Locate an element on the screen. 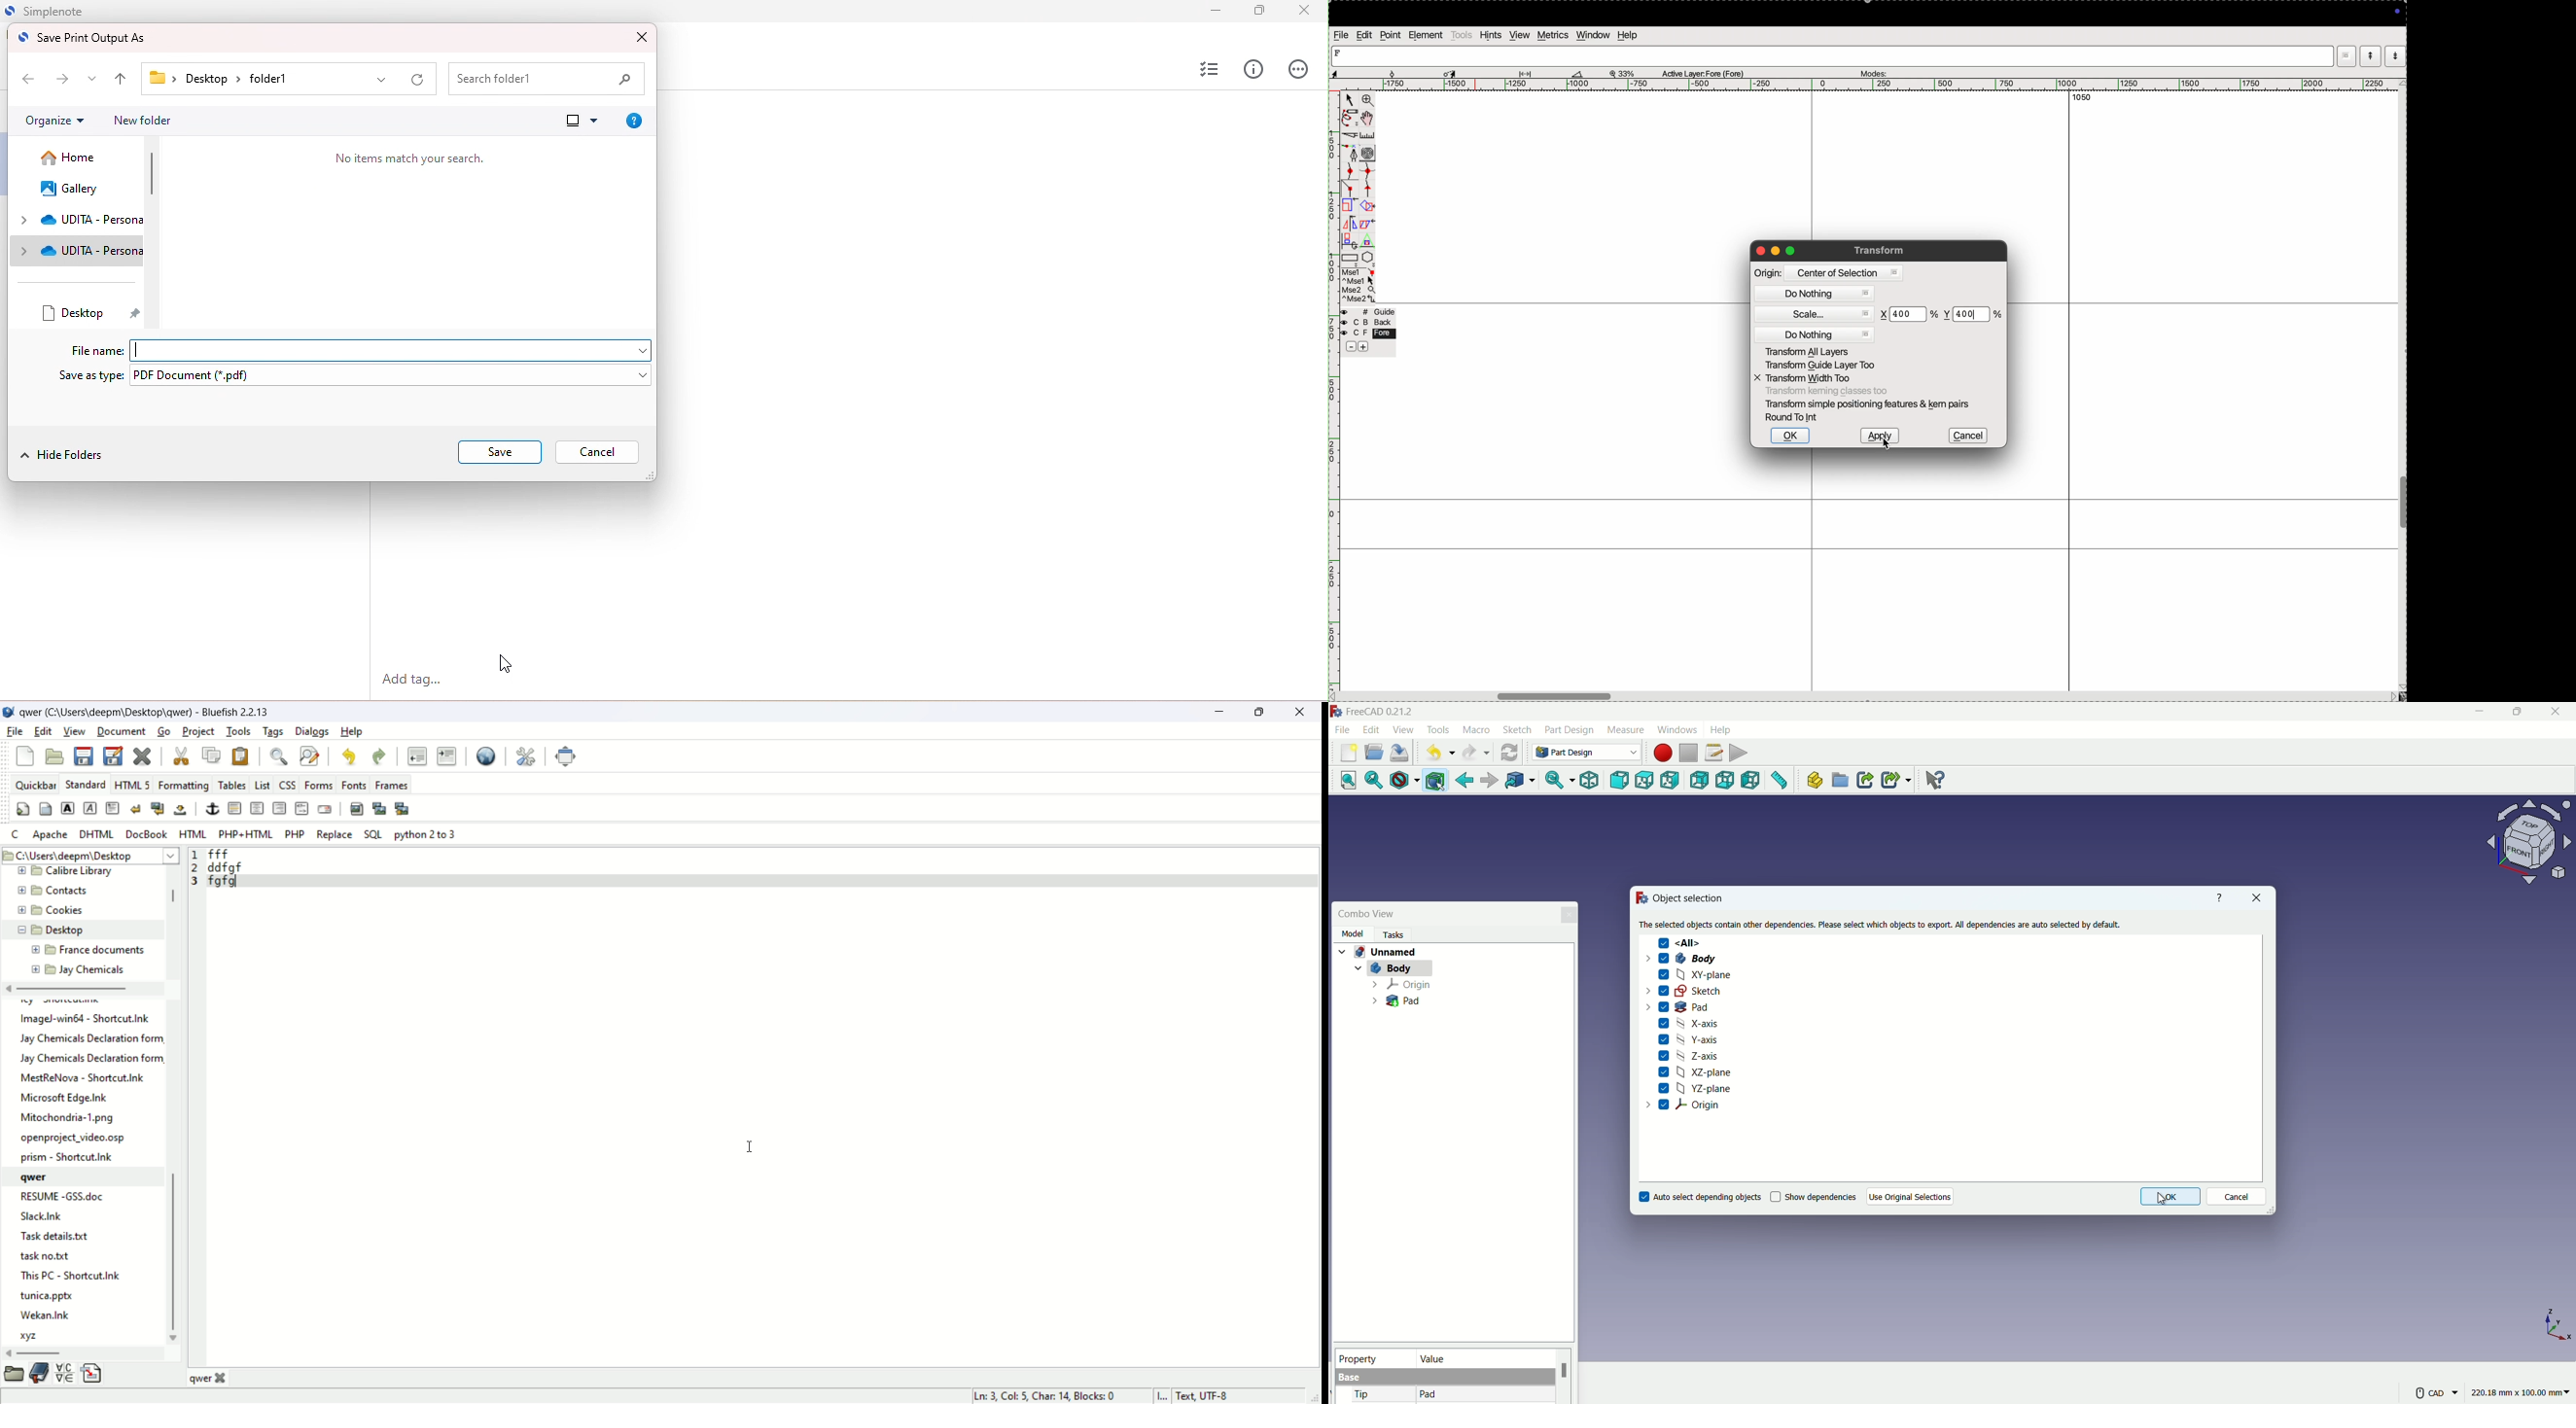  info is located at coordinates (1254, 69).